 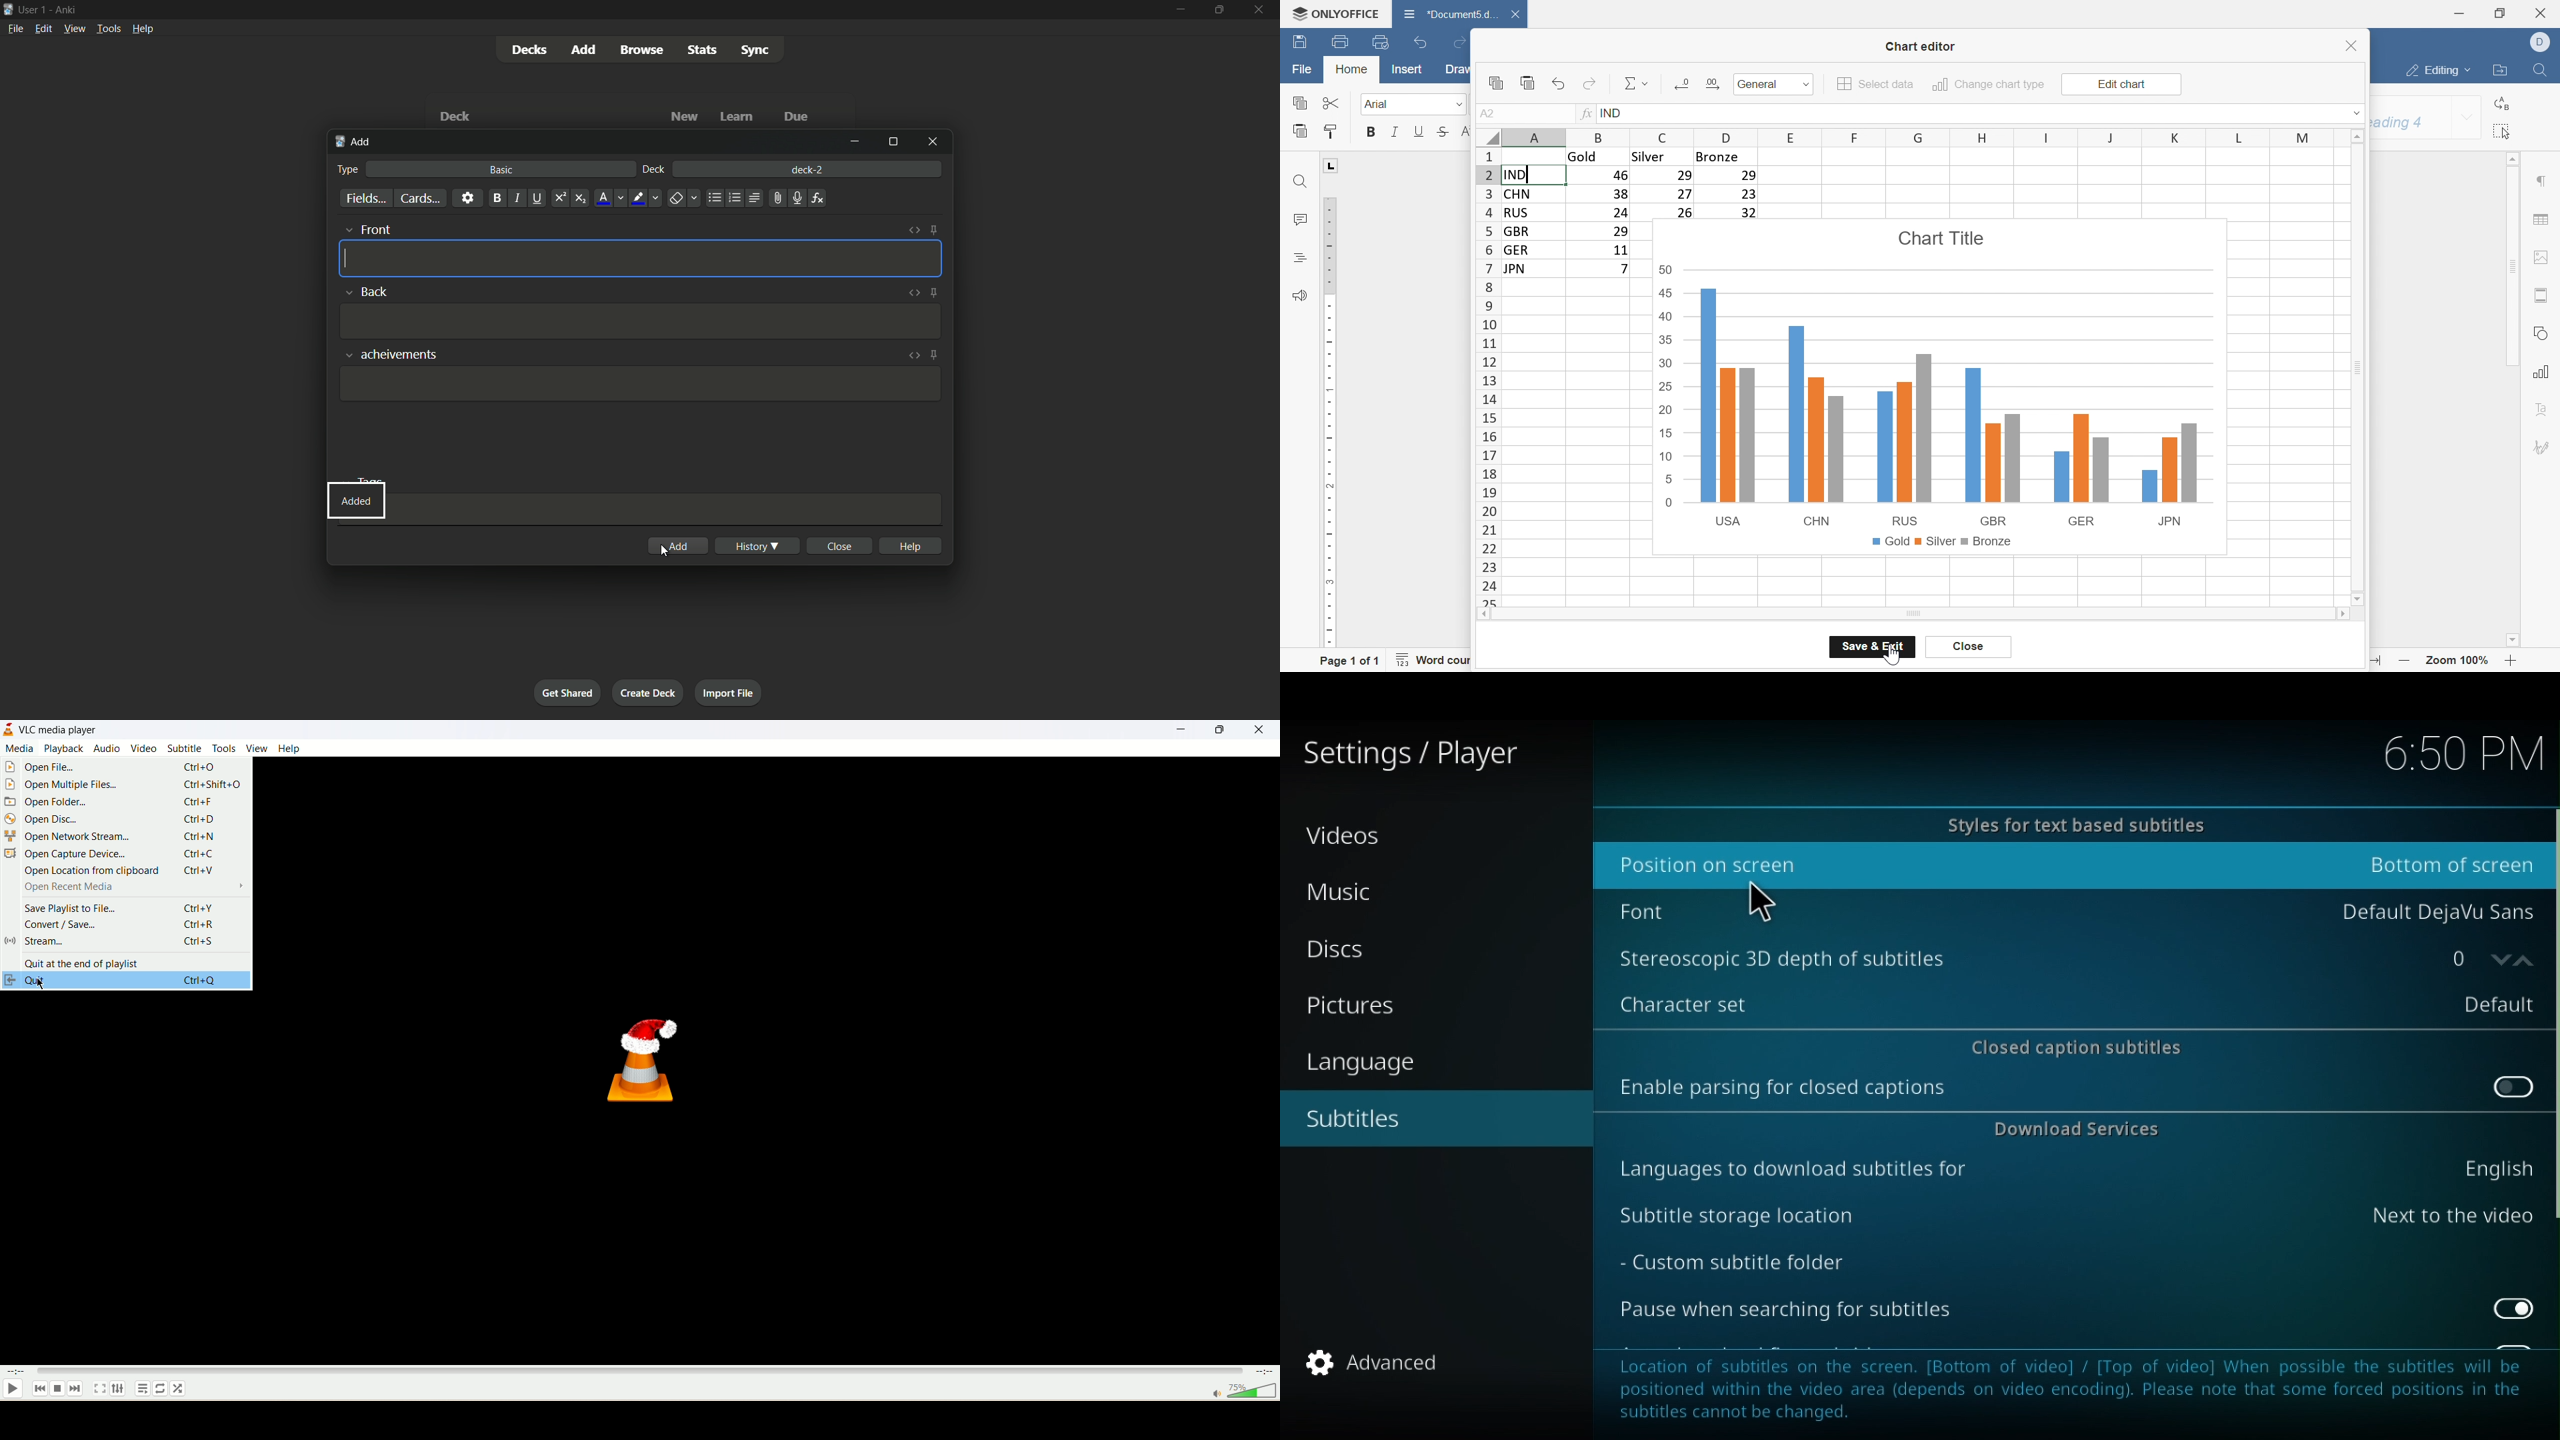 I want to click on Position on the screen, so click(x=2067, y=866).